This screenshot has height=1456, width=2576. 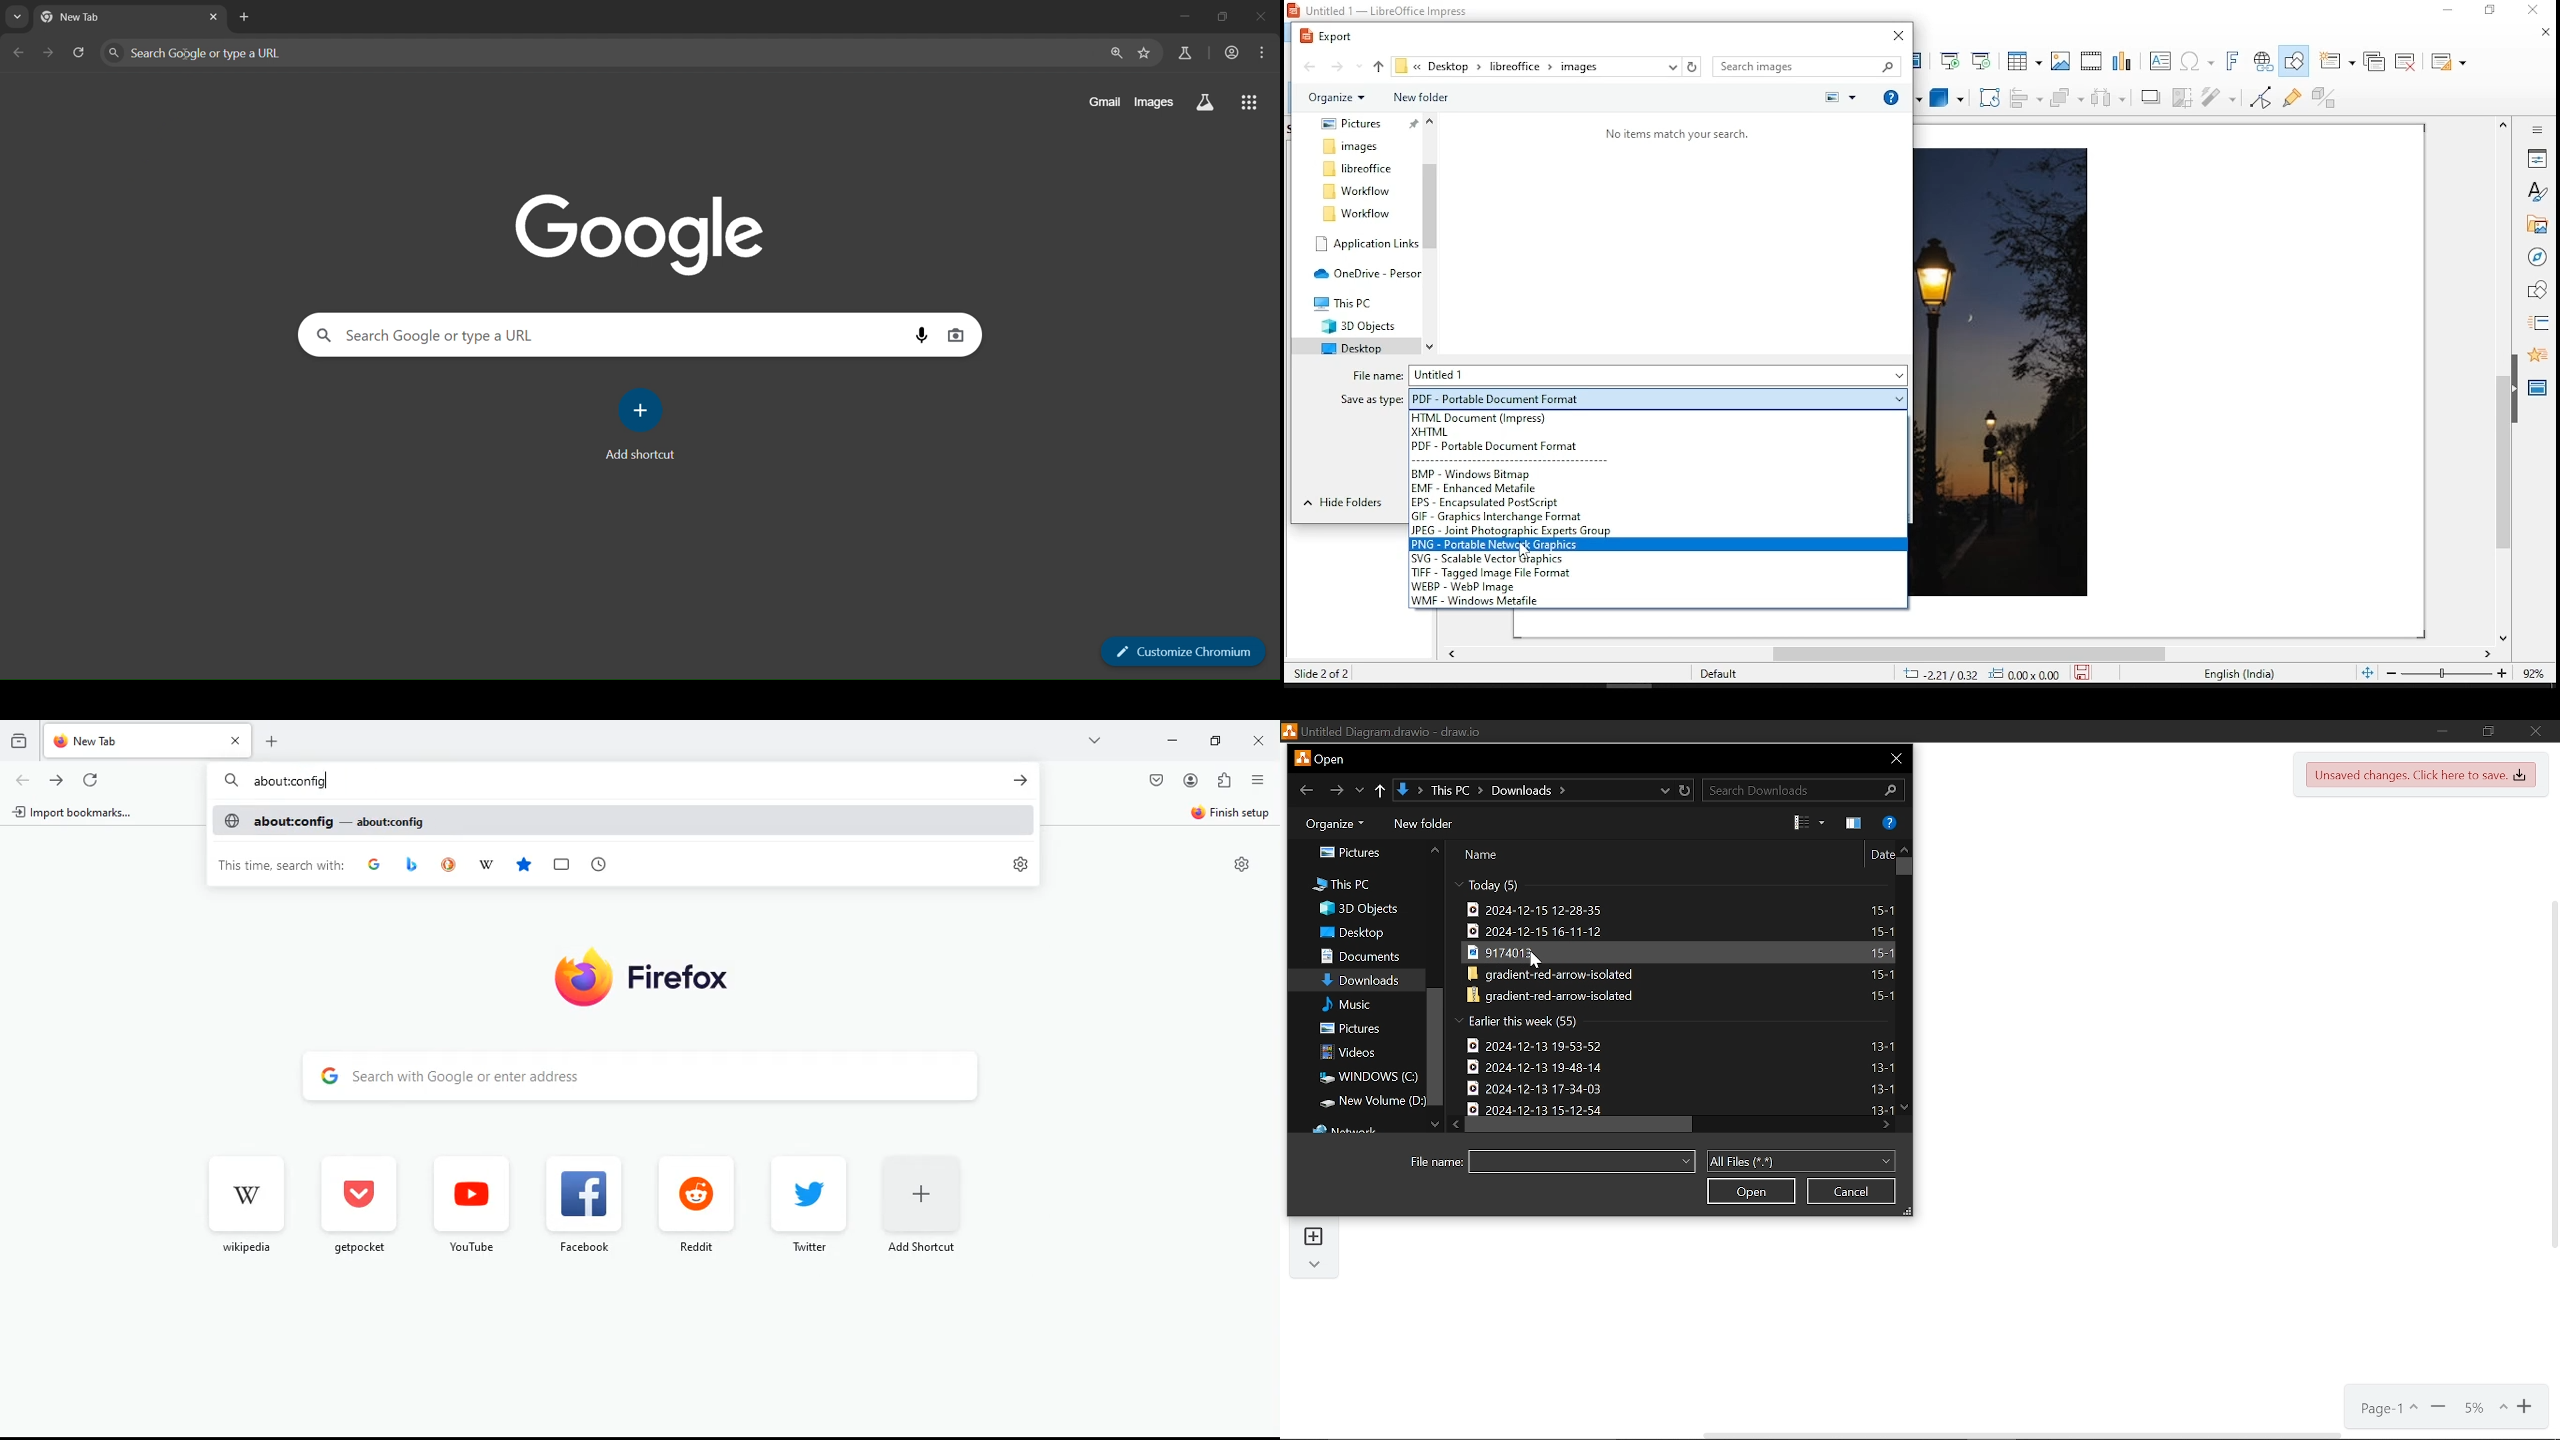 What do you see at coordinates (187, 55) in the screenshot?
I see `cursor` at bounding box center [187, 55].